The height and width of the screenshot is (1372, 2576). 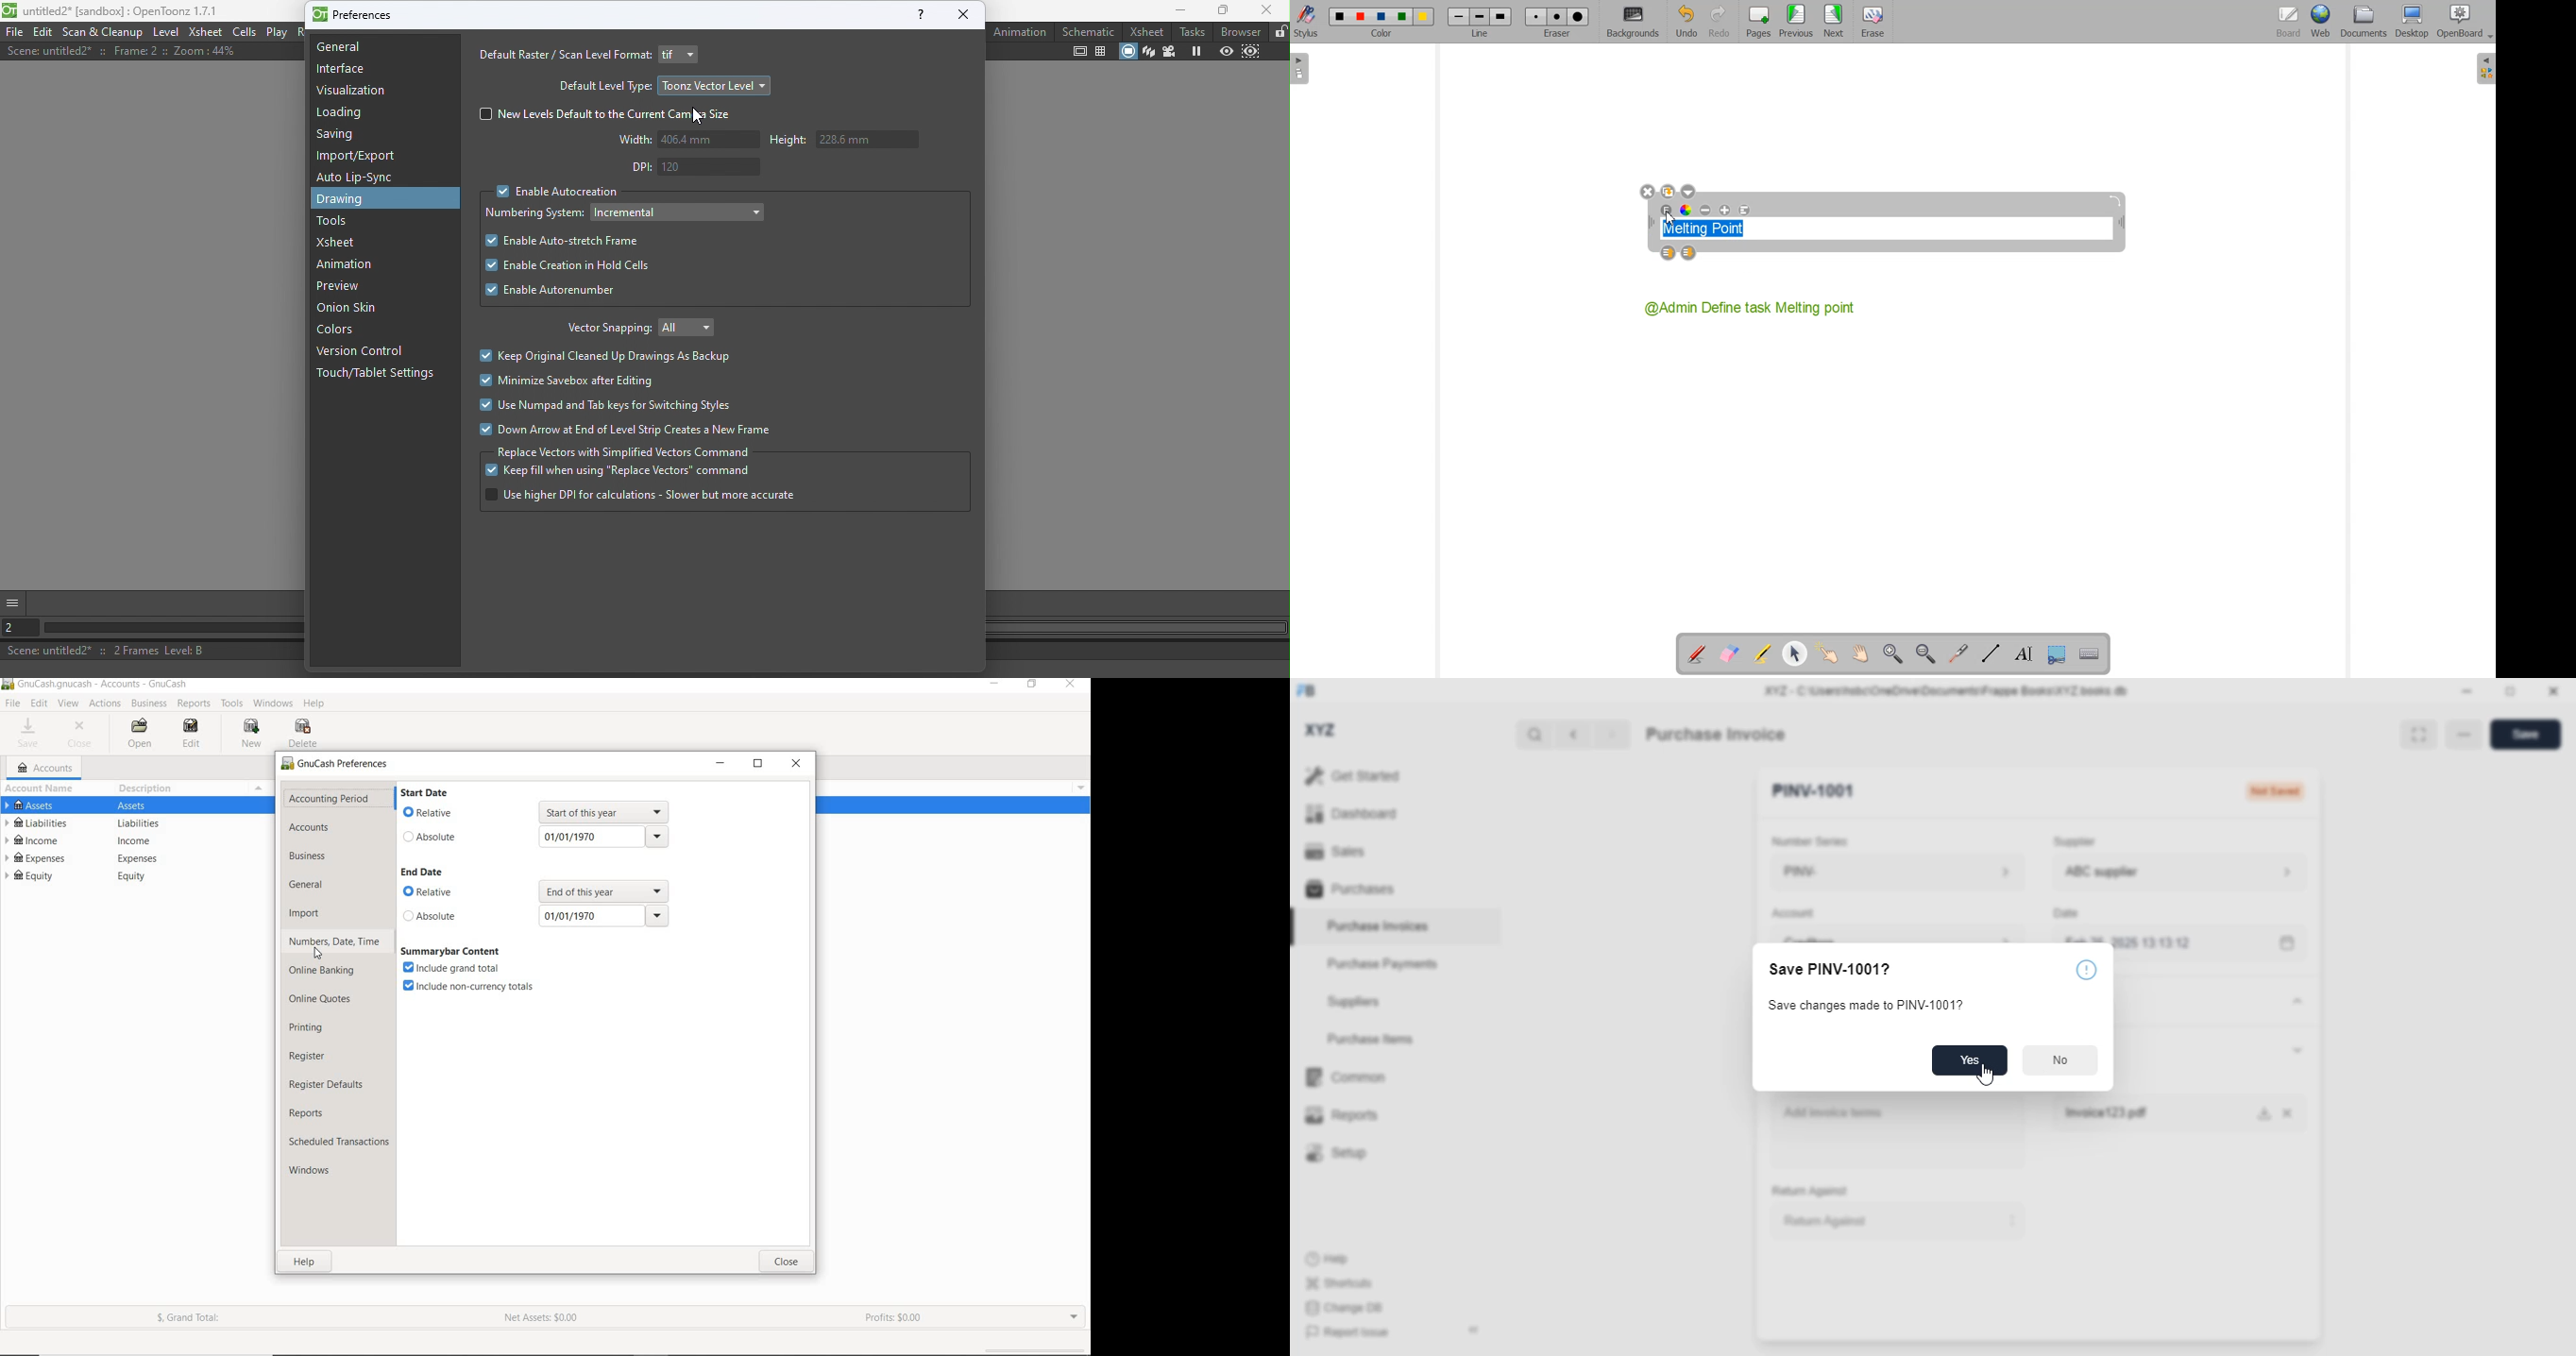 What do you see at coordinates (1612, 734) in the screenshot?
I see `next` at bounding box center [1612, 734].